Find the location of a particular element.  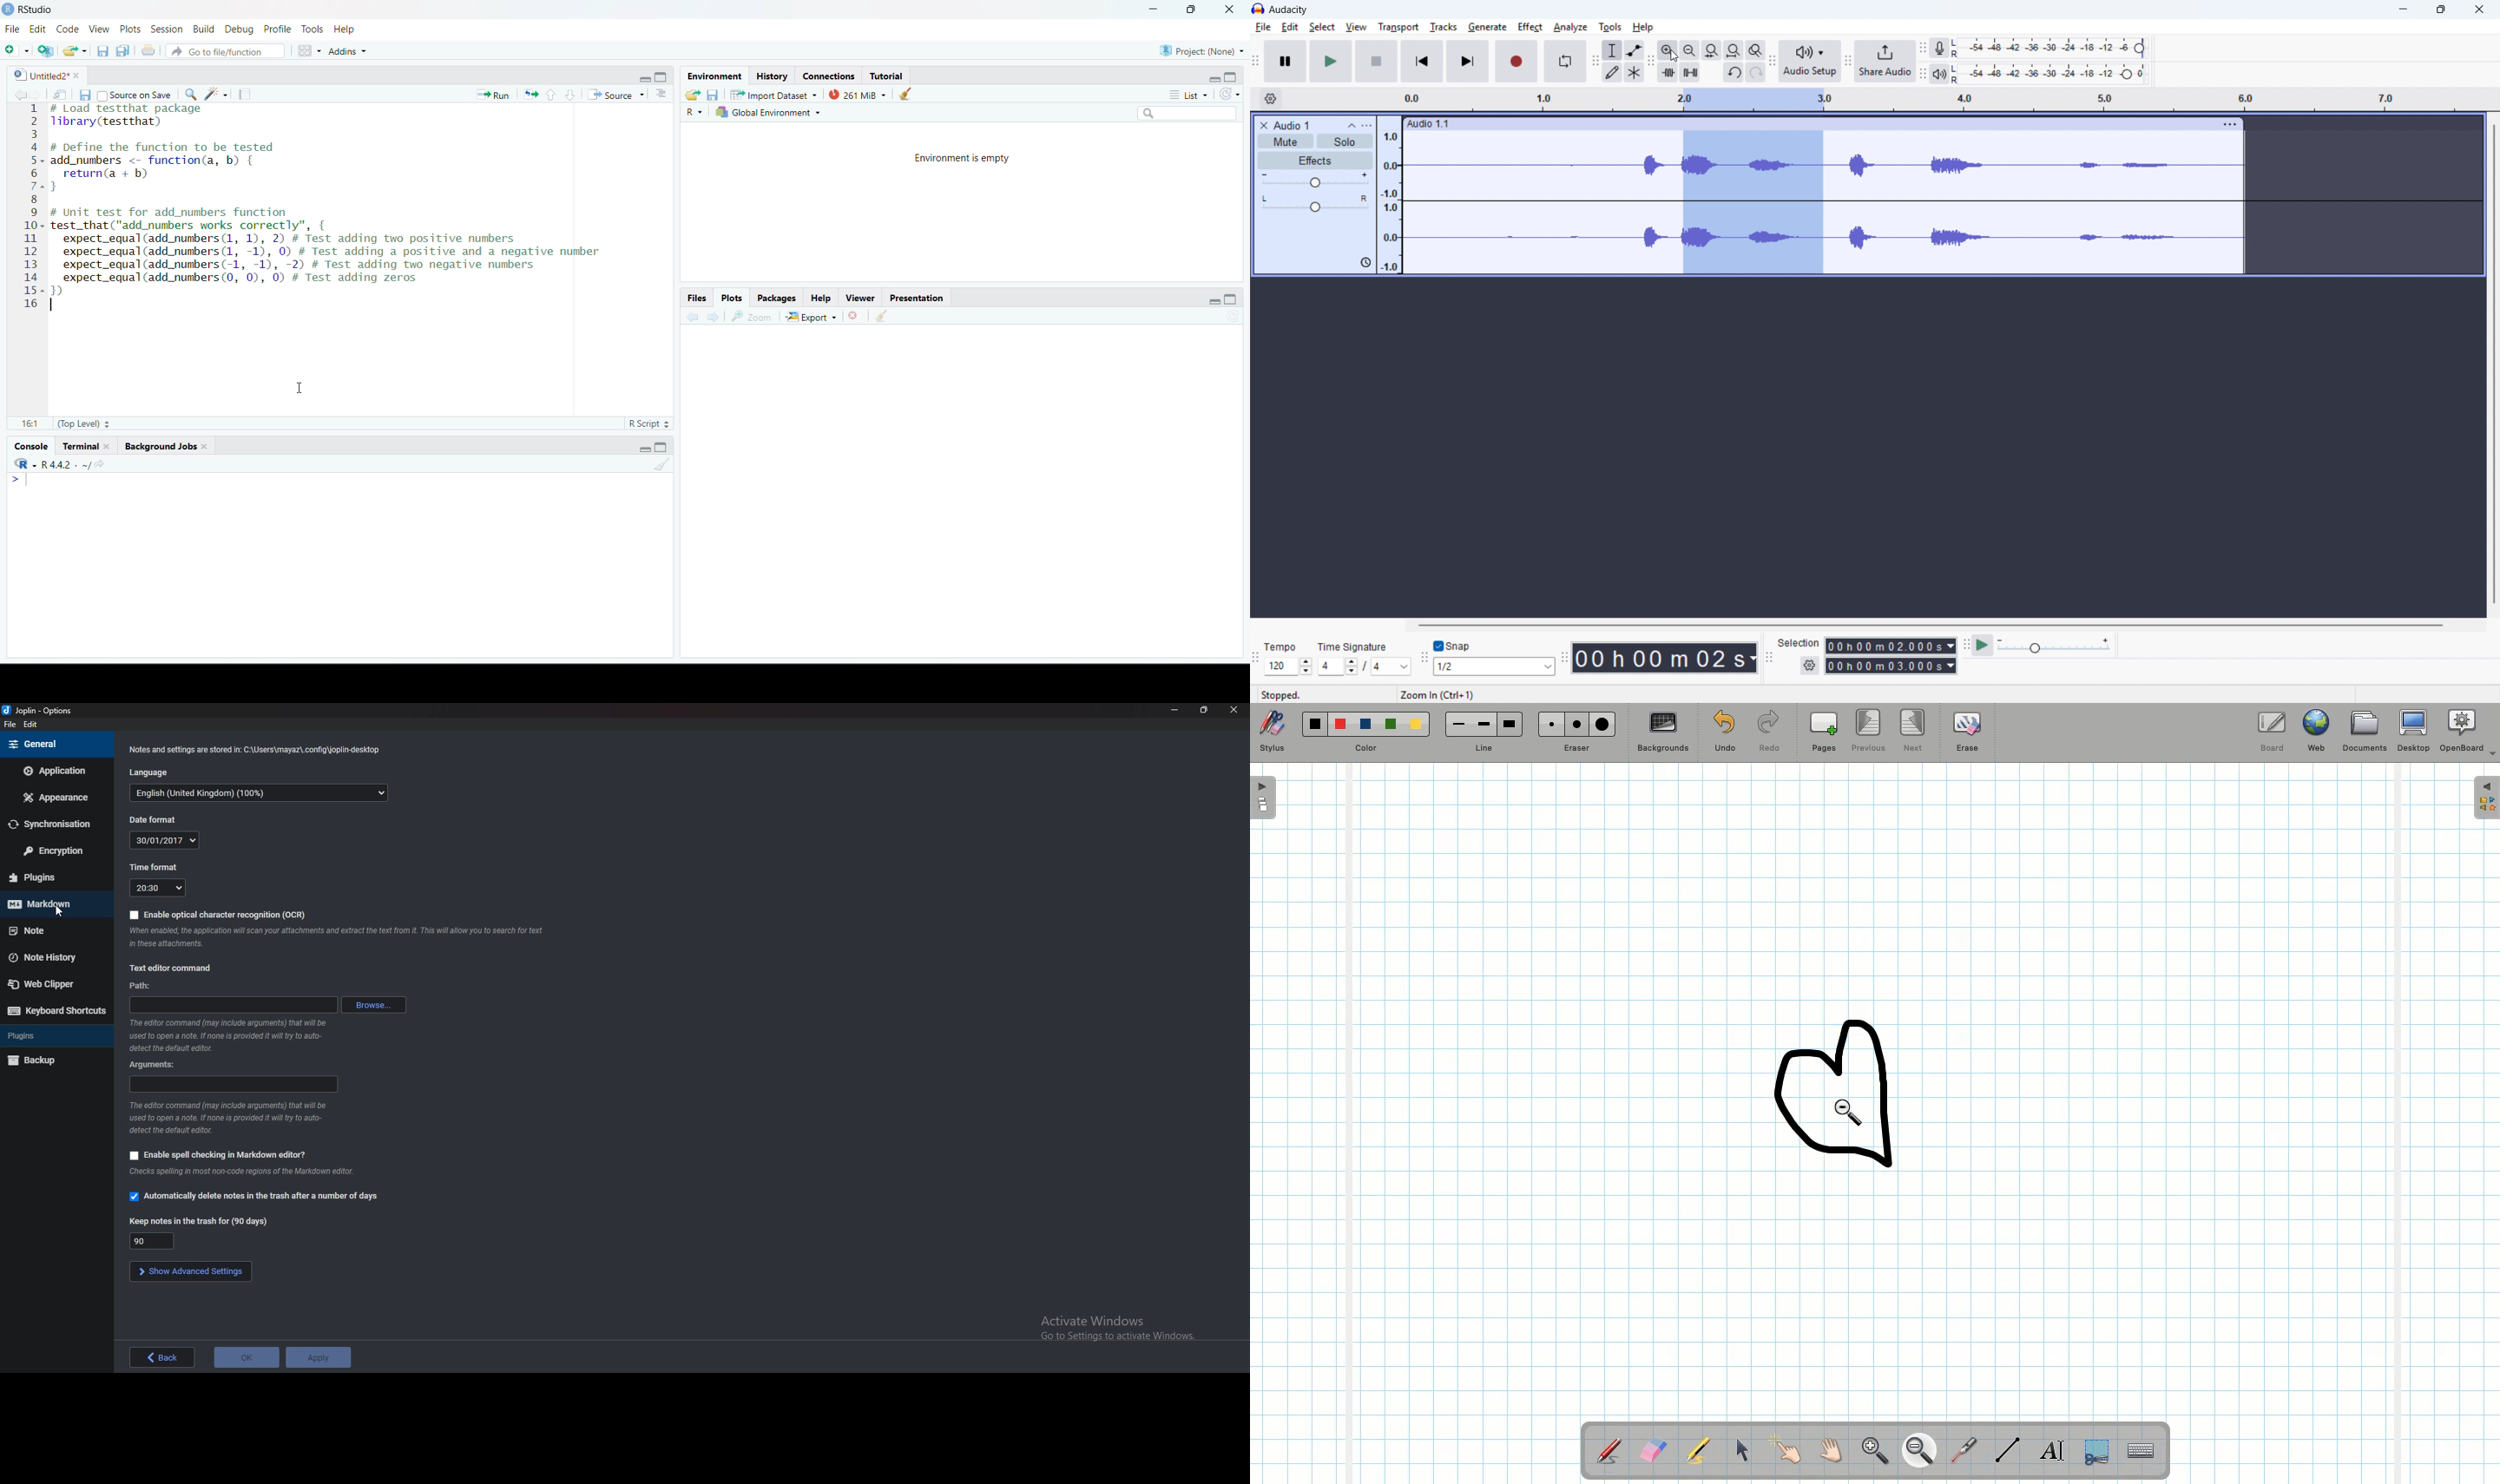

Draw tool is located at coordinates (1613, 72).